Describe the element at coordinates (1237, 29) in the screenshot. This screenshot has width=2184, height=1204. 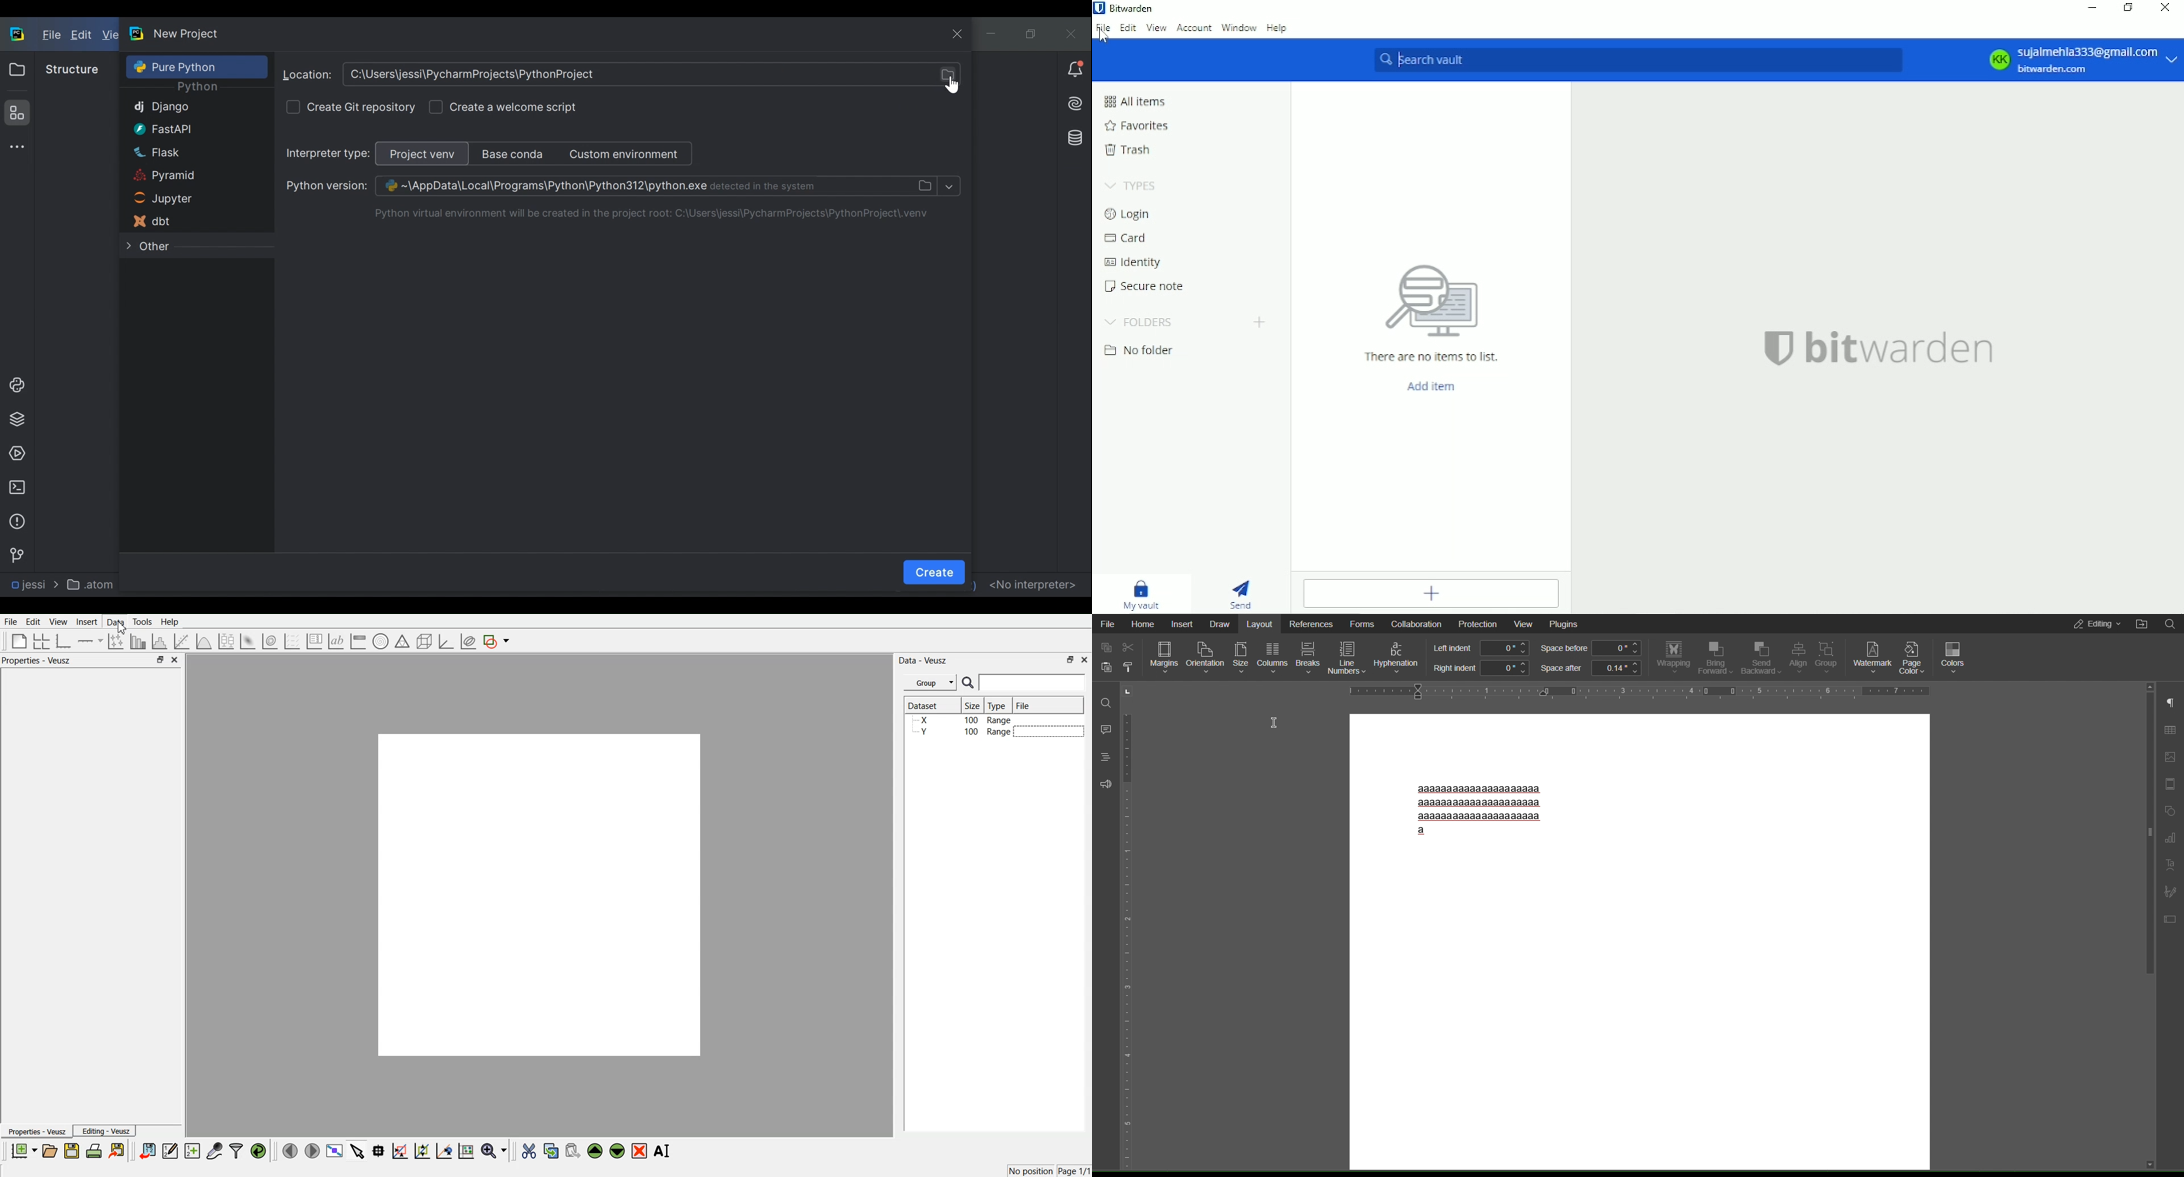
I see `Window` at that location.